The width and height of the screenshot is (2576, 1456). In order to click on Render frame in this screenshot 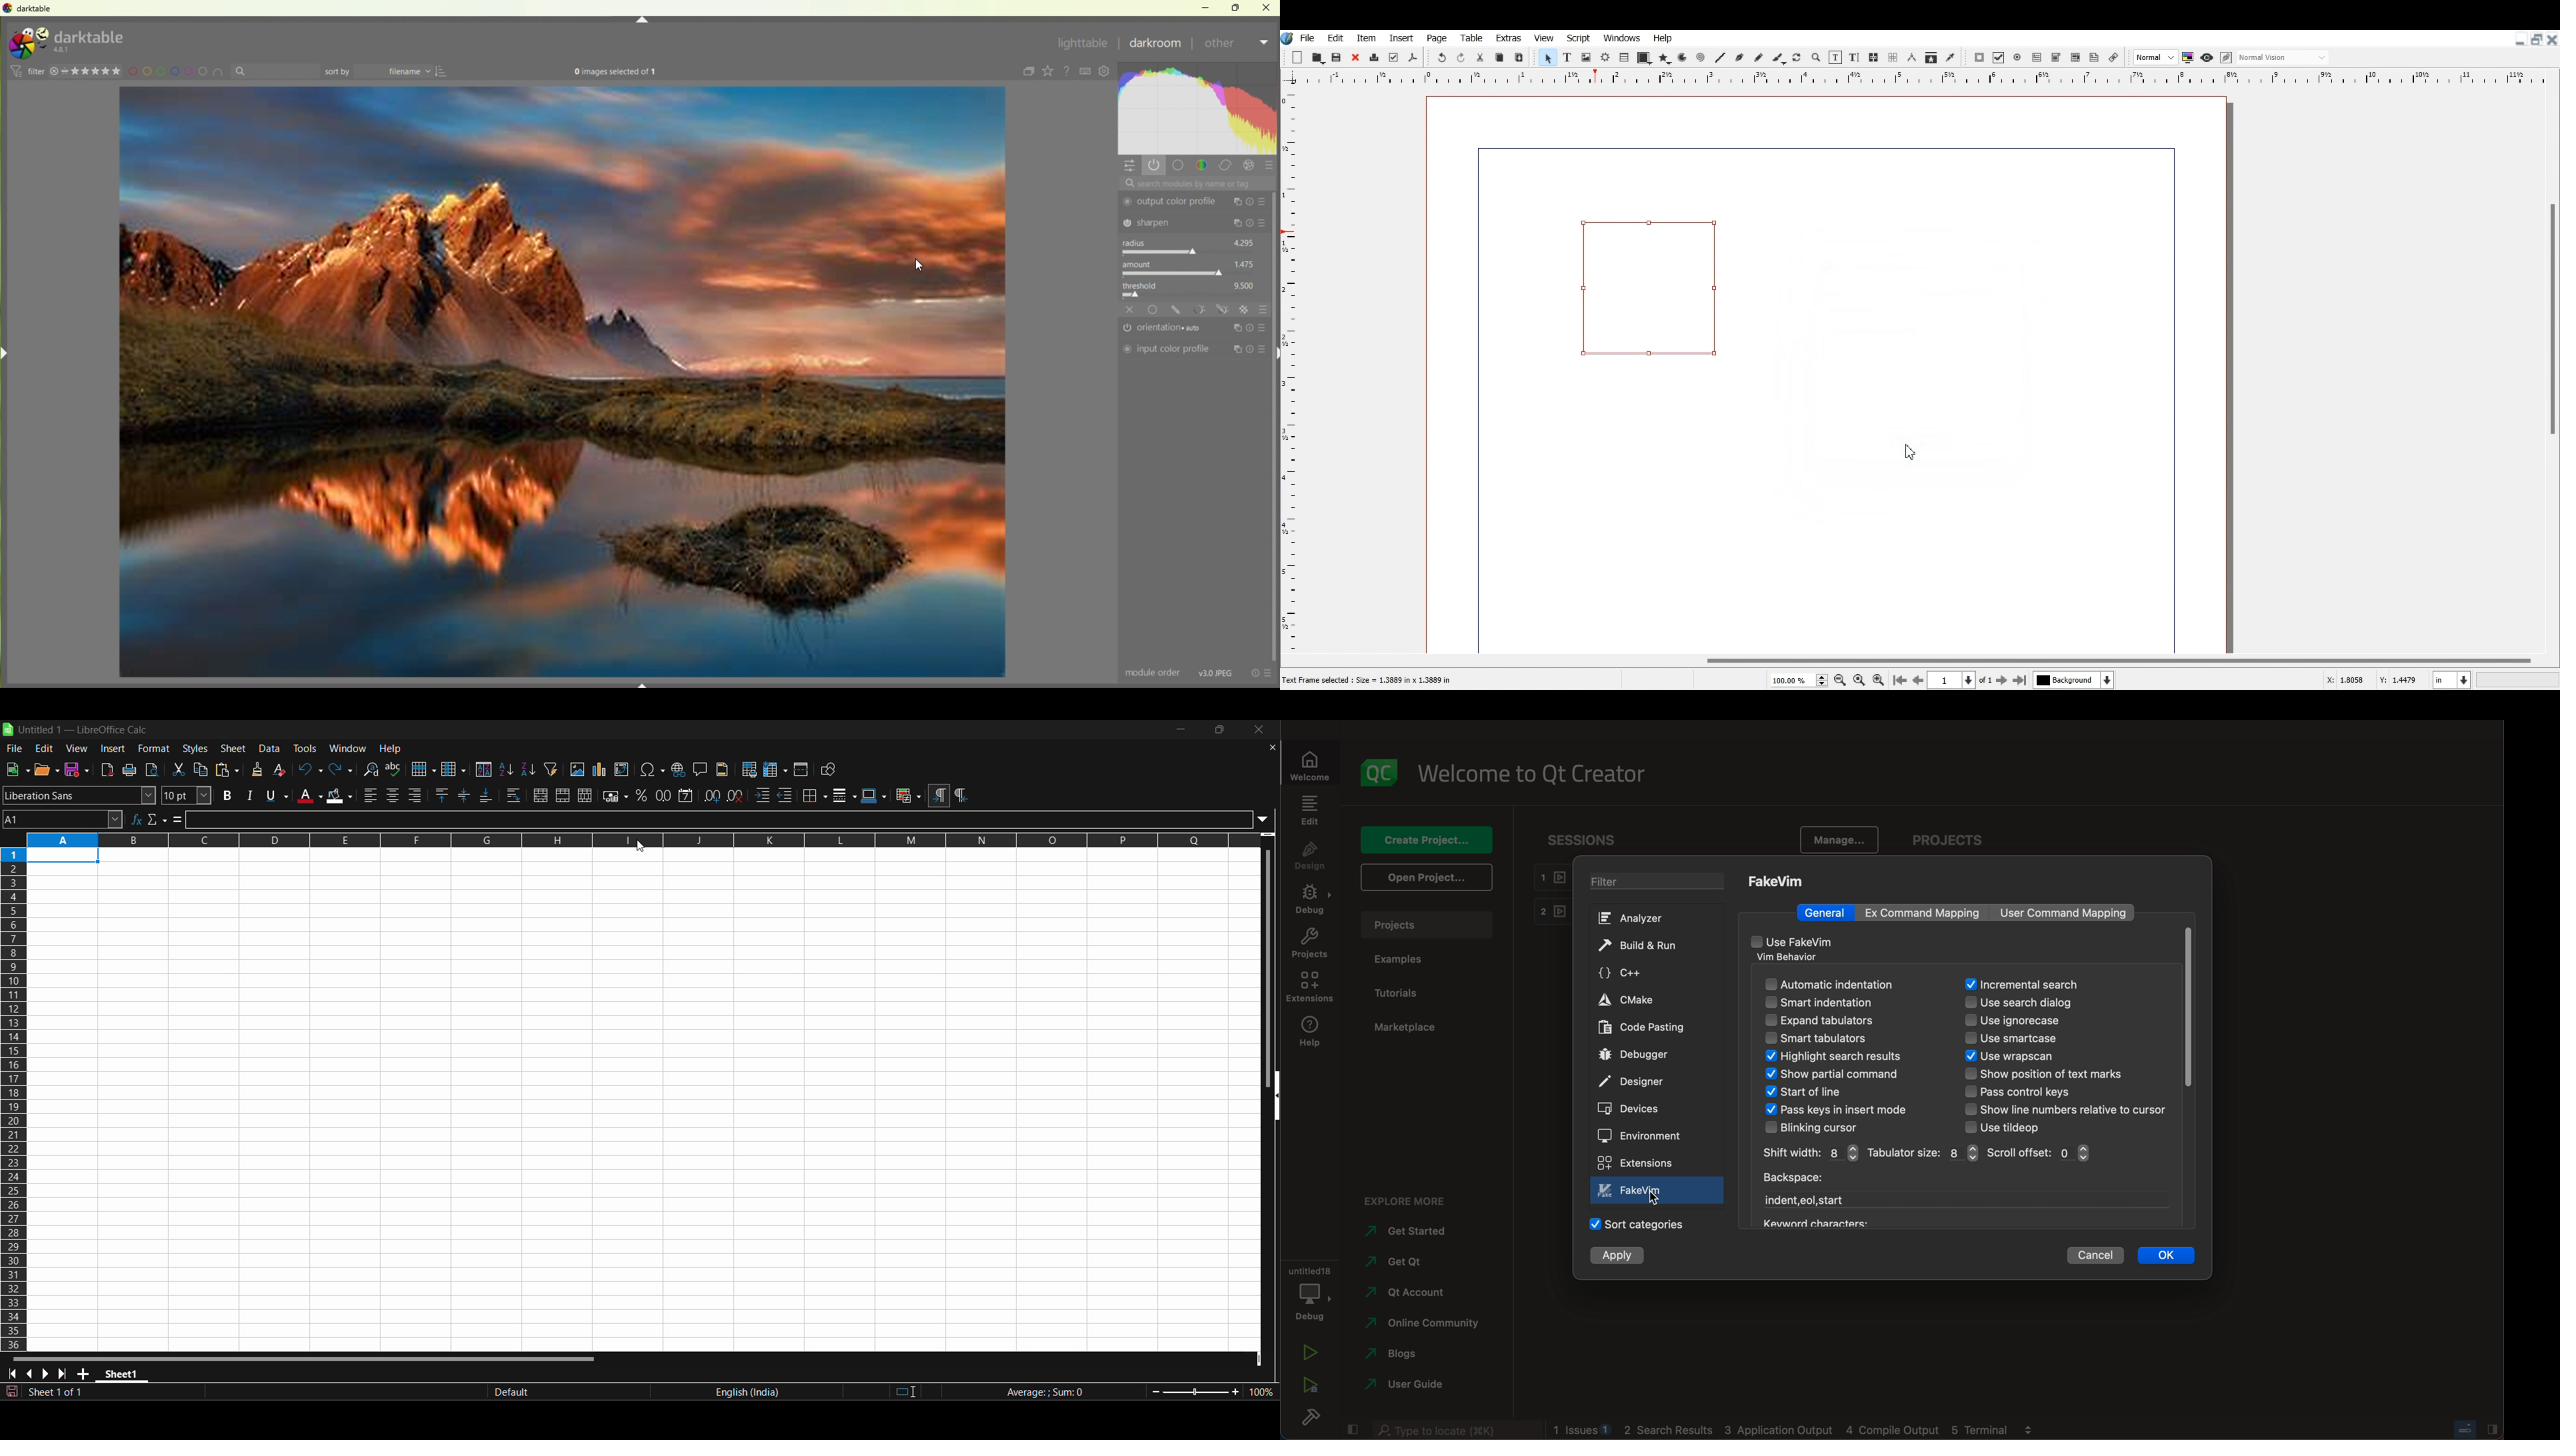, I will do `click(1606, 57)`.